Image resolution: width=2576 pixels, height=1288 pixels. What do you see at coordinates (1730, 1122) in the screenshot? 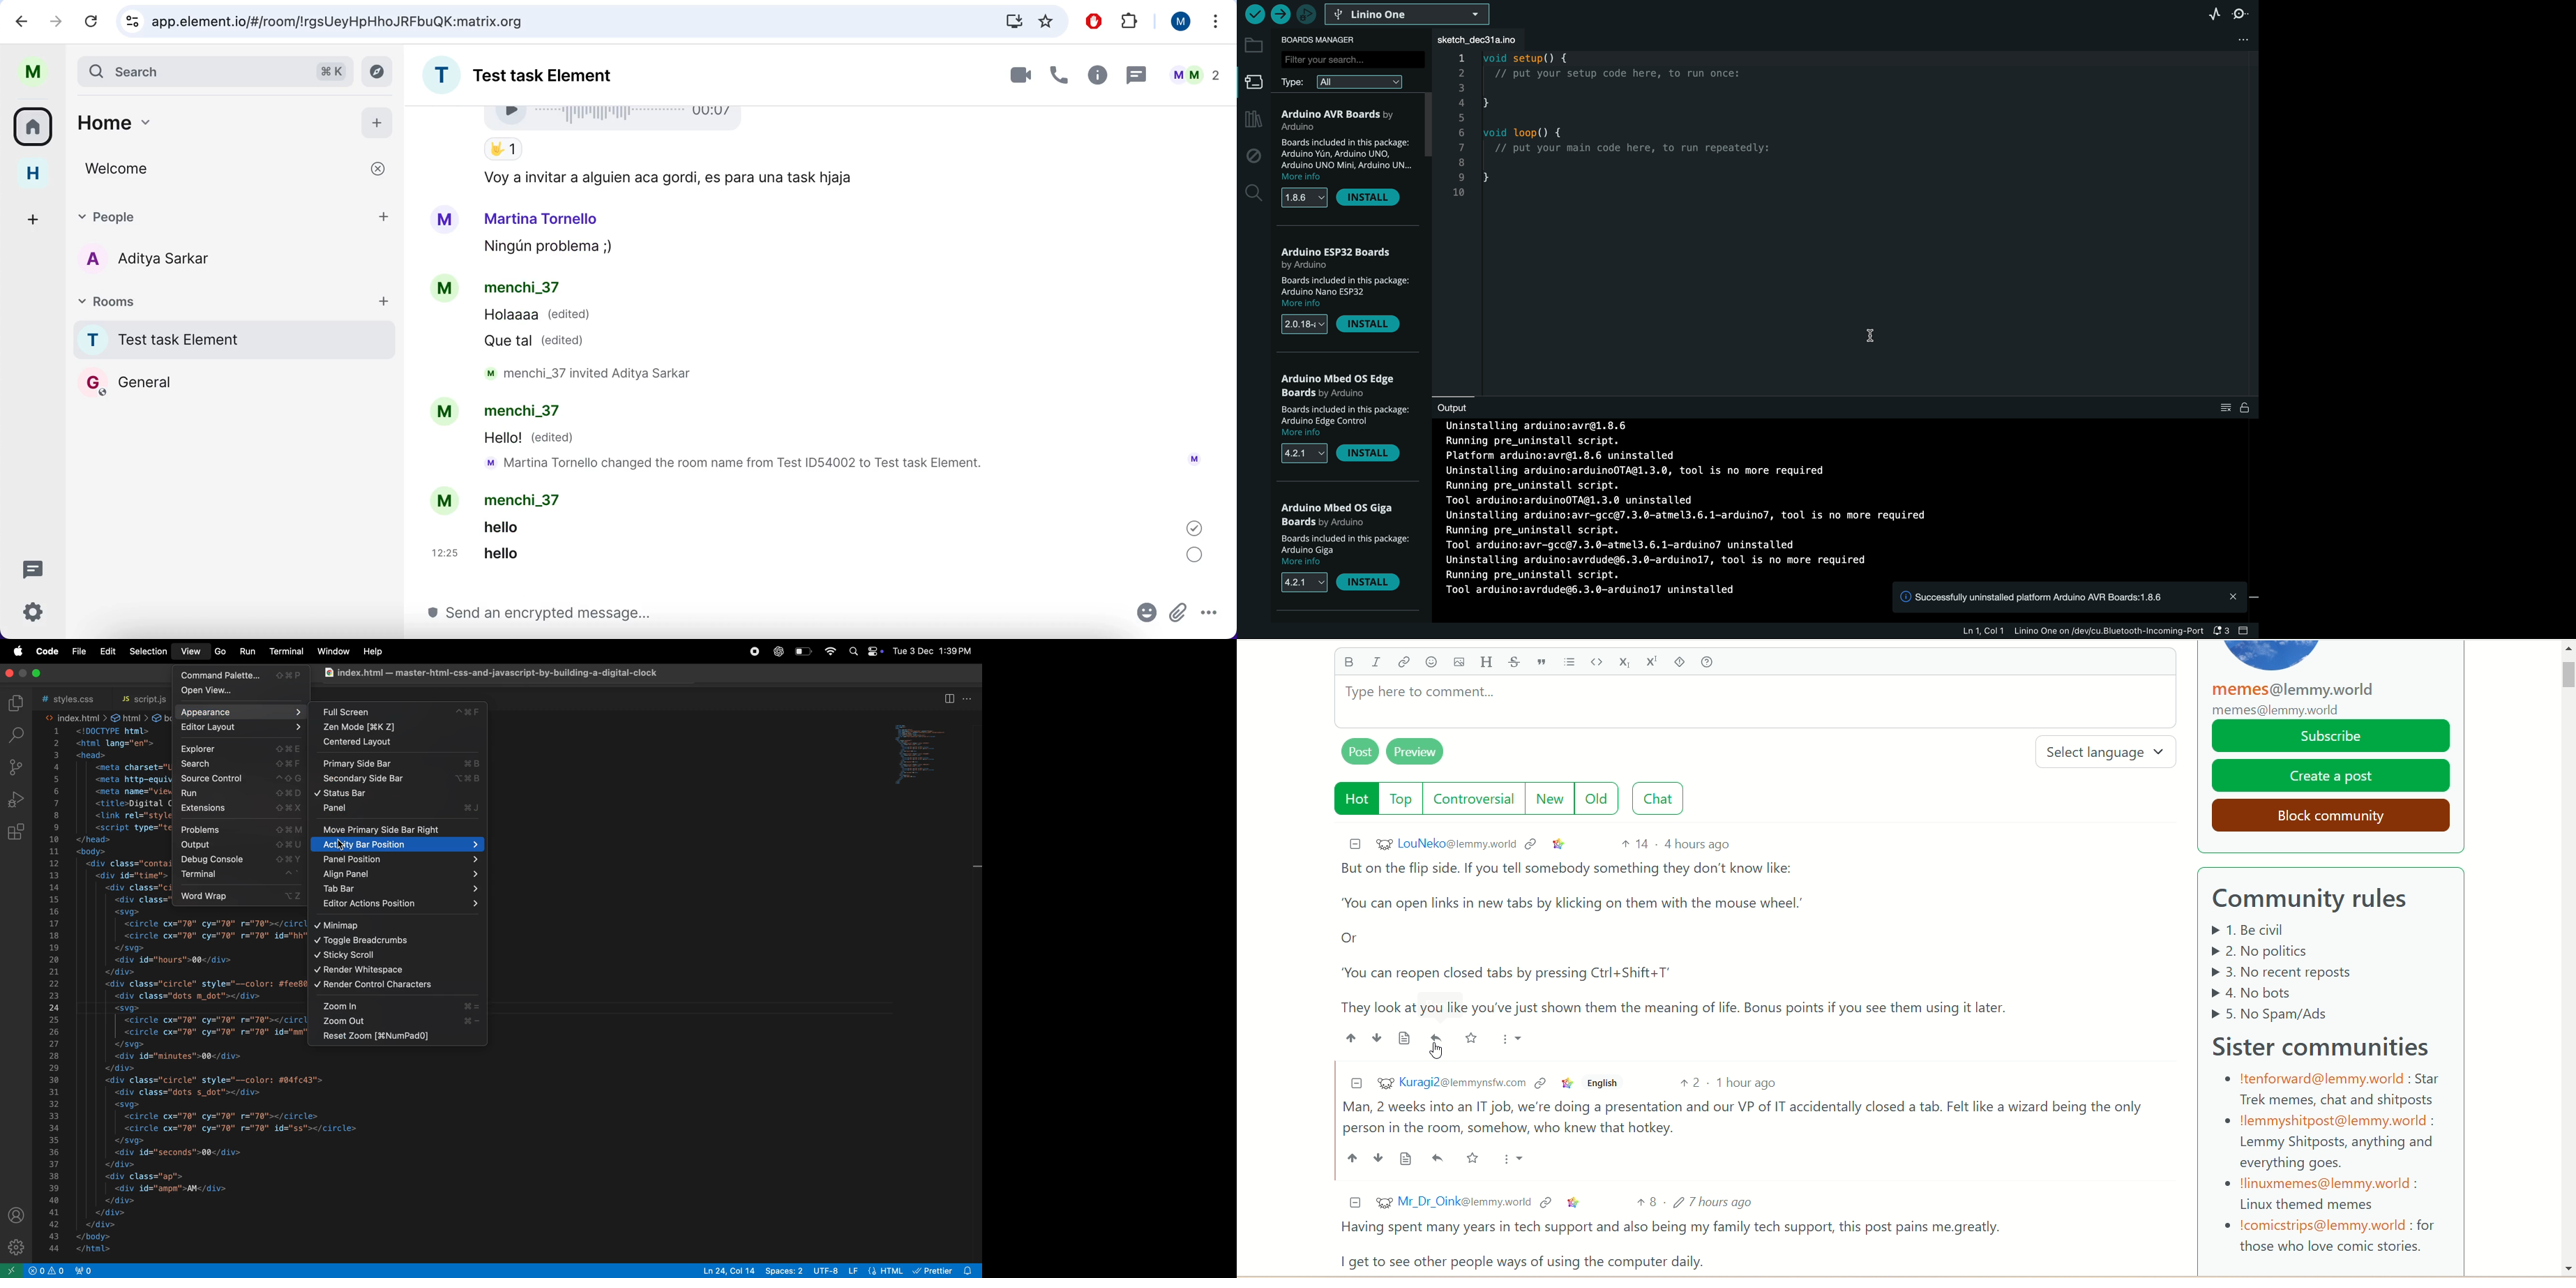
I see `comment of Kuragi2` at bounding box center [1730, 1122].